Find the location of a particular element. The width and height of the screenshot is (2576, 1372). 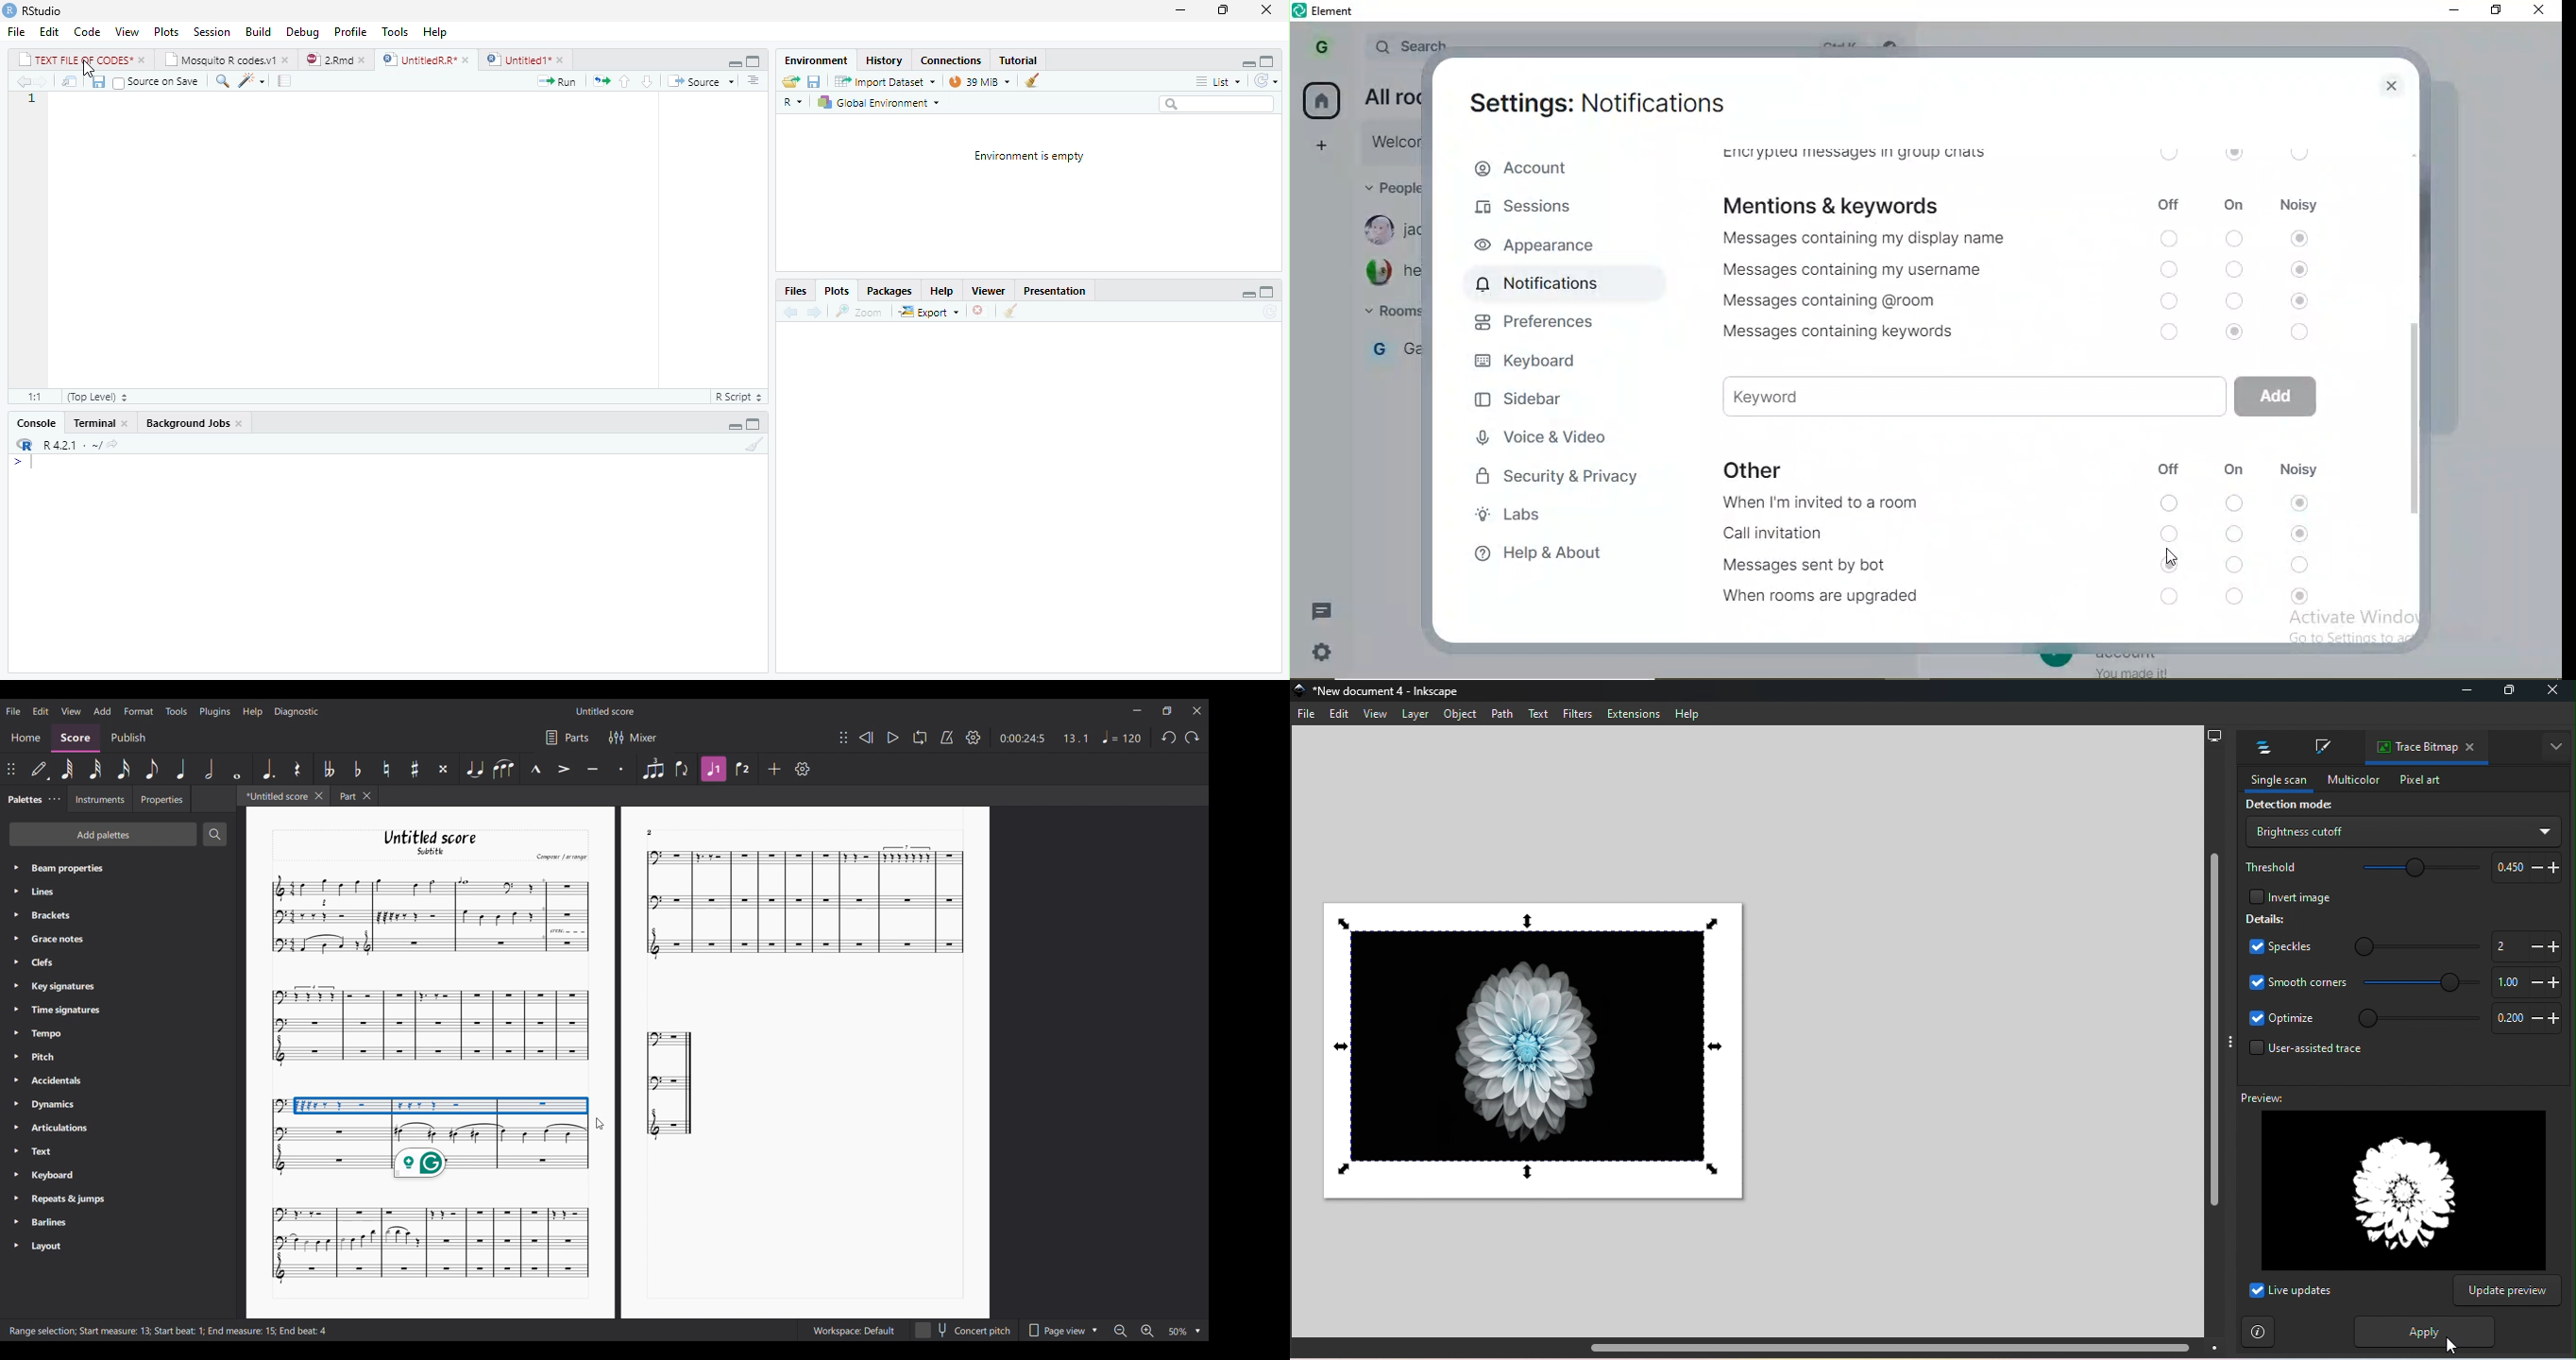

people is located at coordinates (1392, 184).